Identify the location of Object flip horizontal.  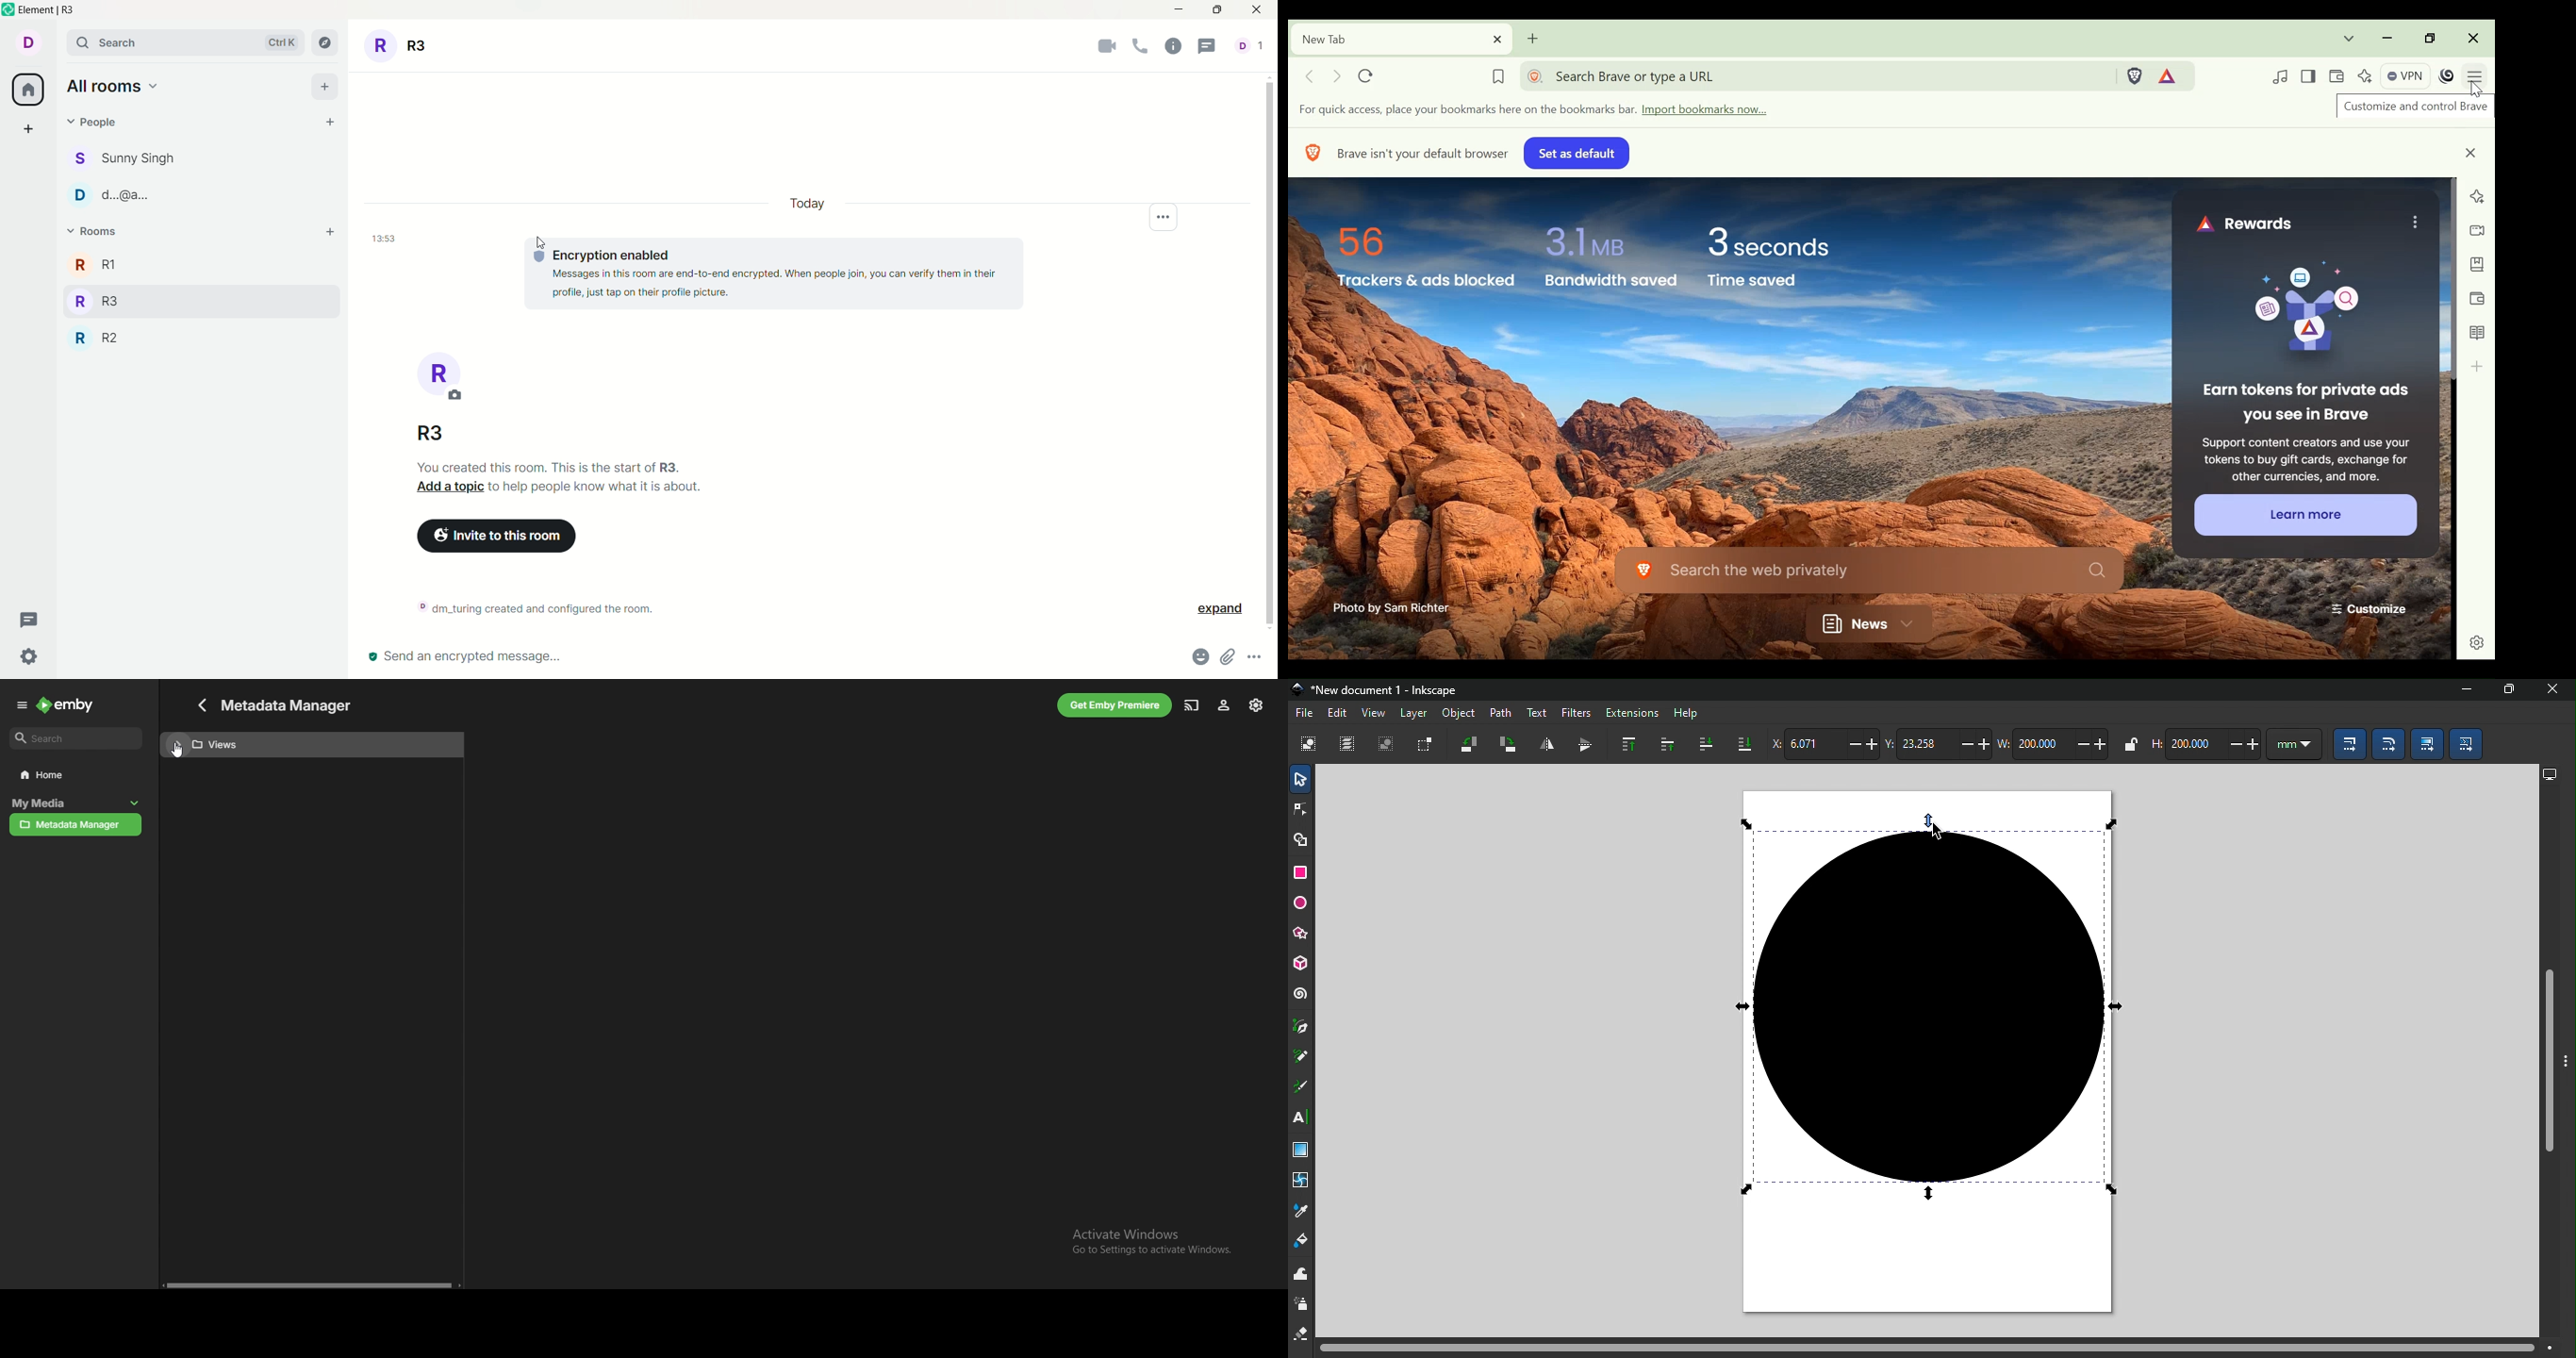
(1546, 744).